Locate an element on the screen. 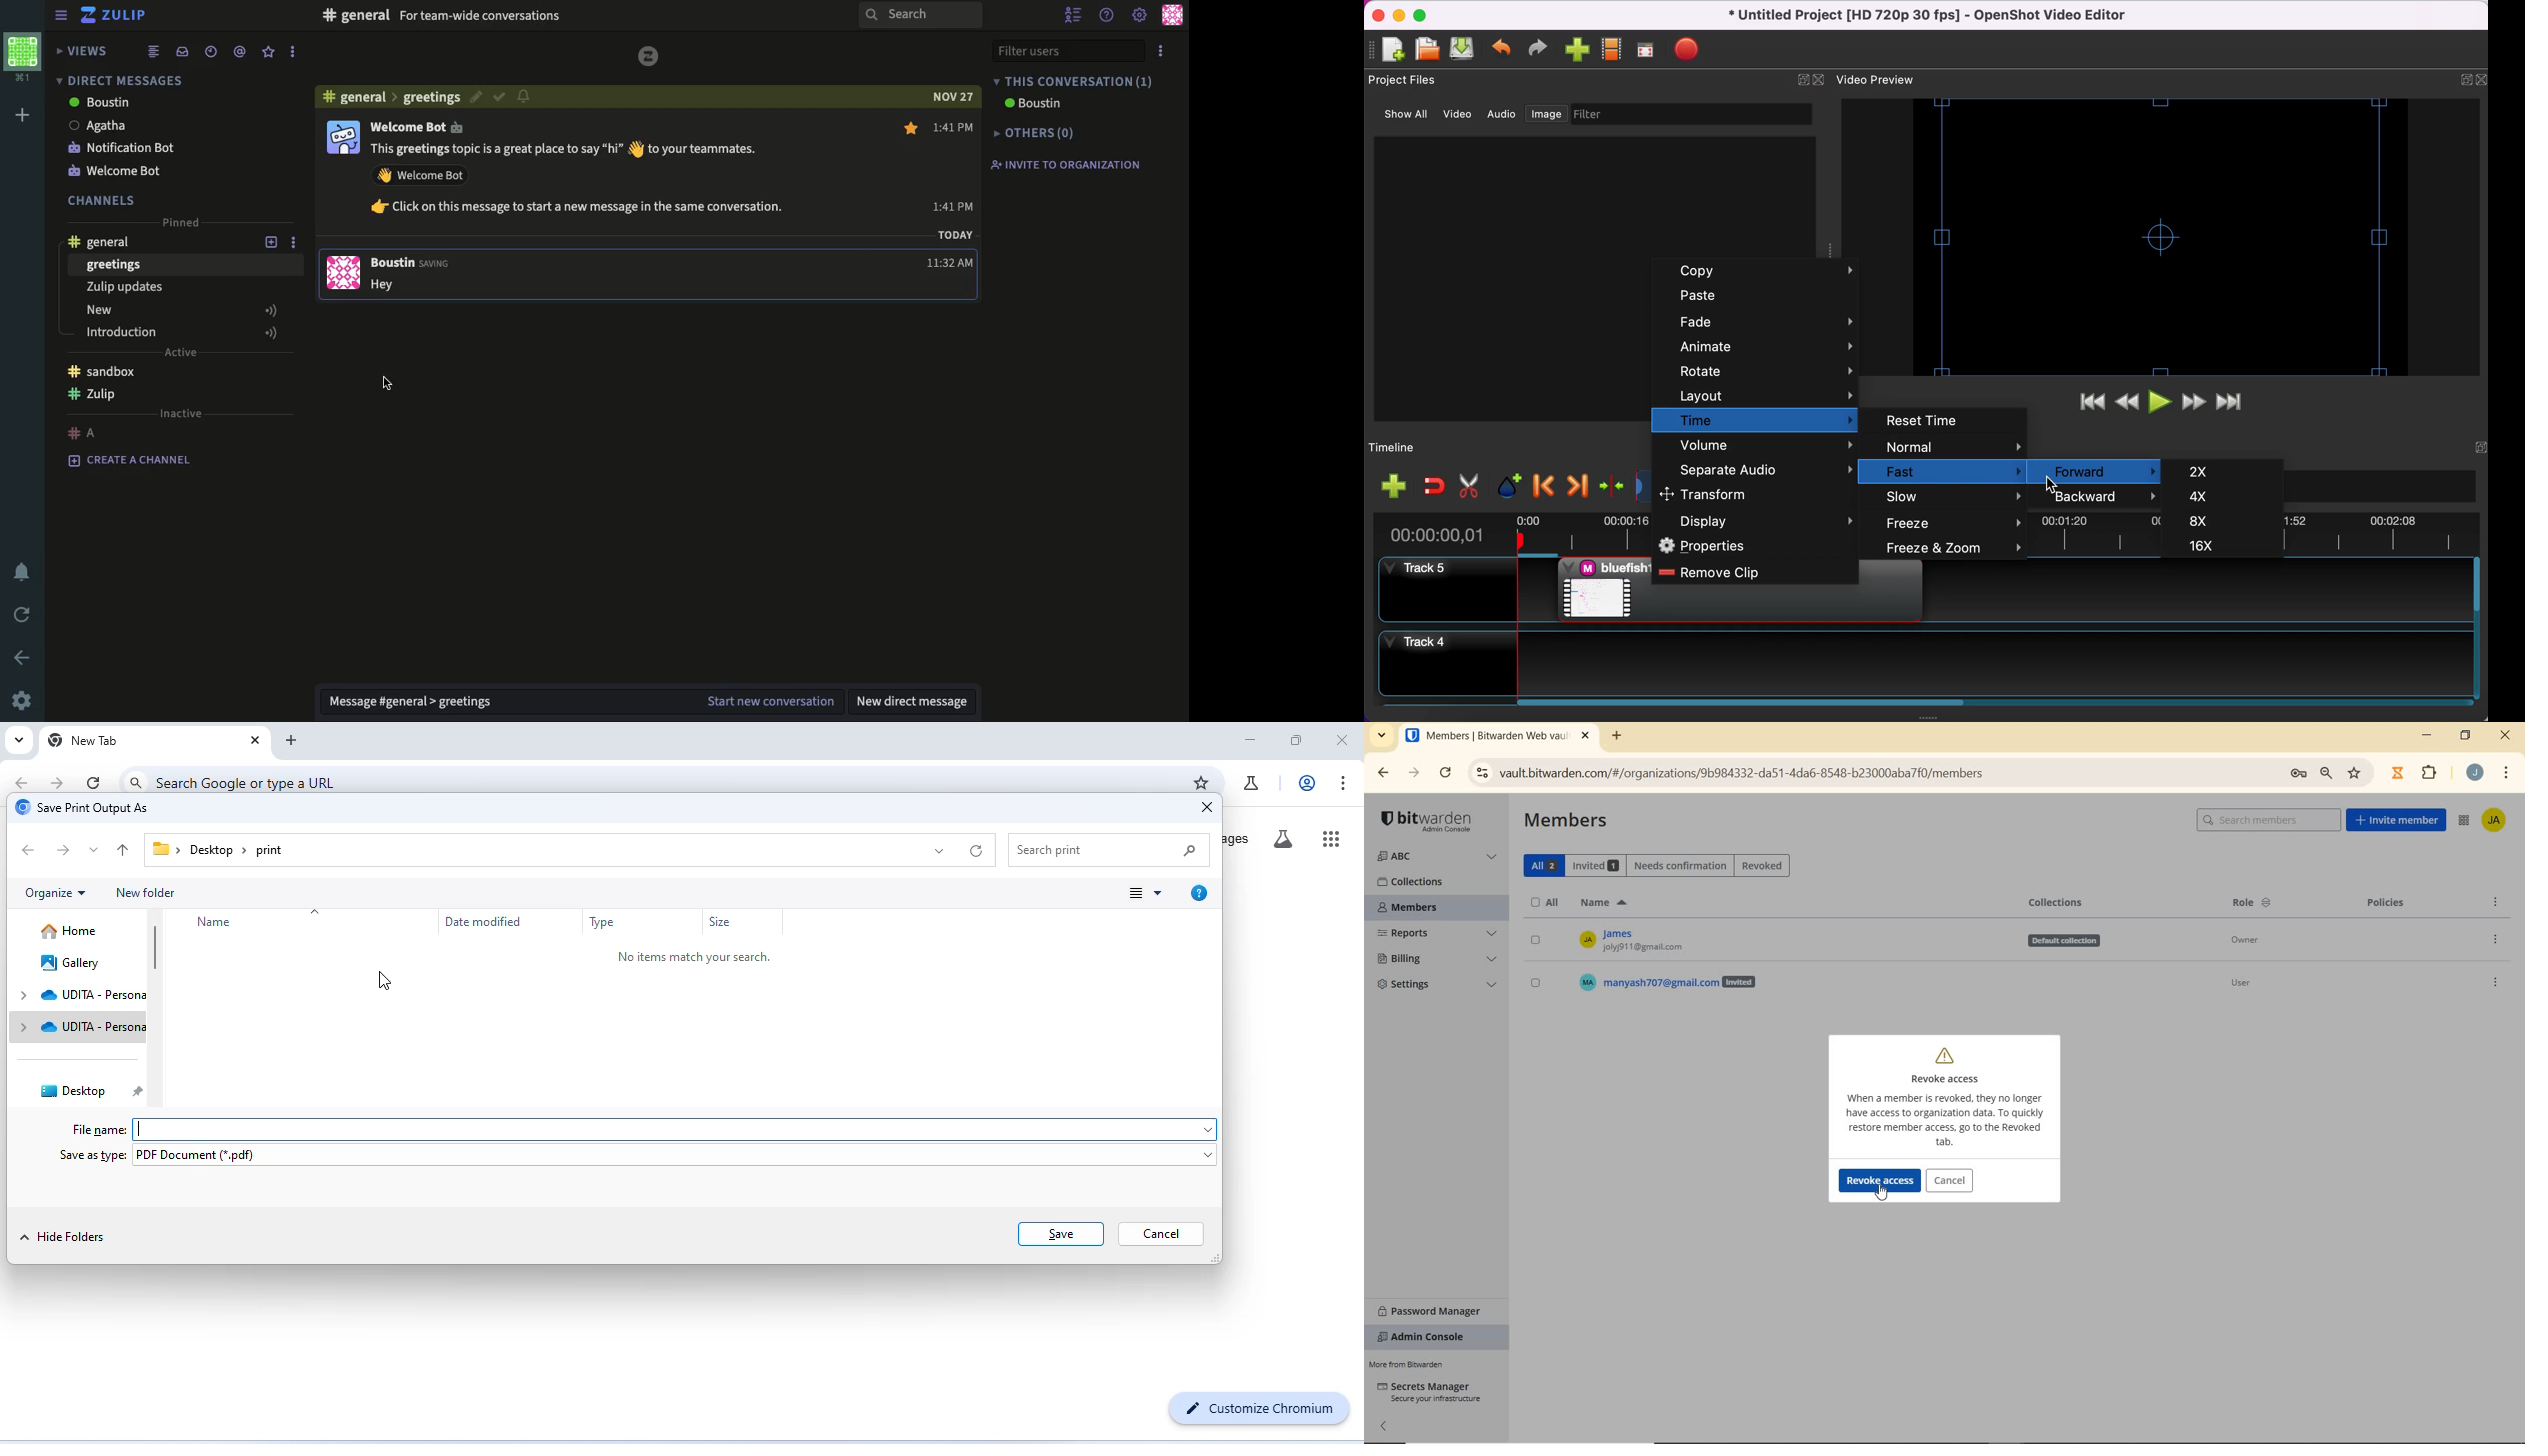 The width and height of the screenshot is (2548, 1456).  is located at coordinates (1545, 902).